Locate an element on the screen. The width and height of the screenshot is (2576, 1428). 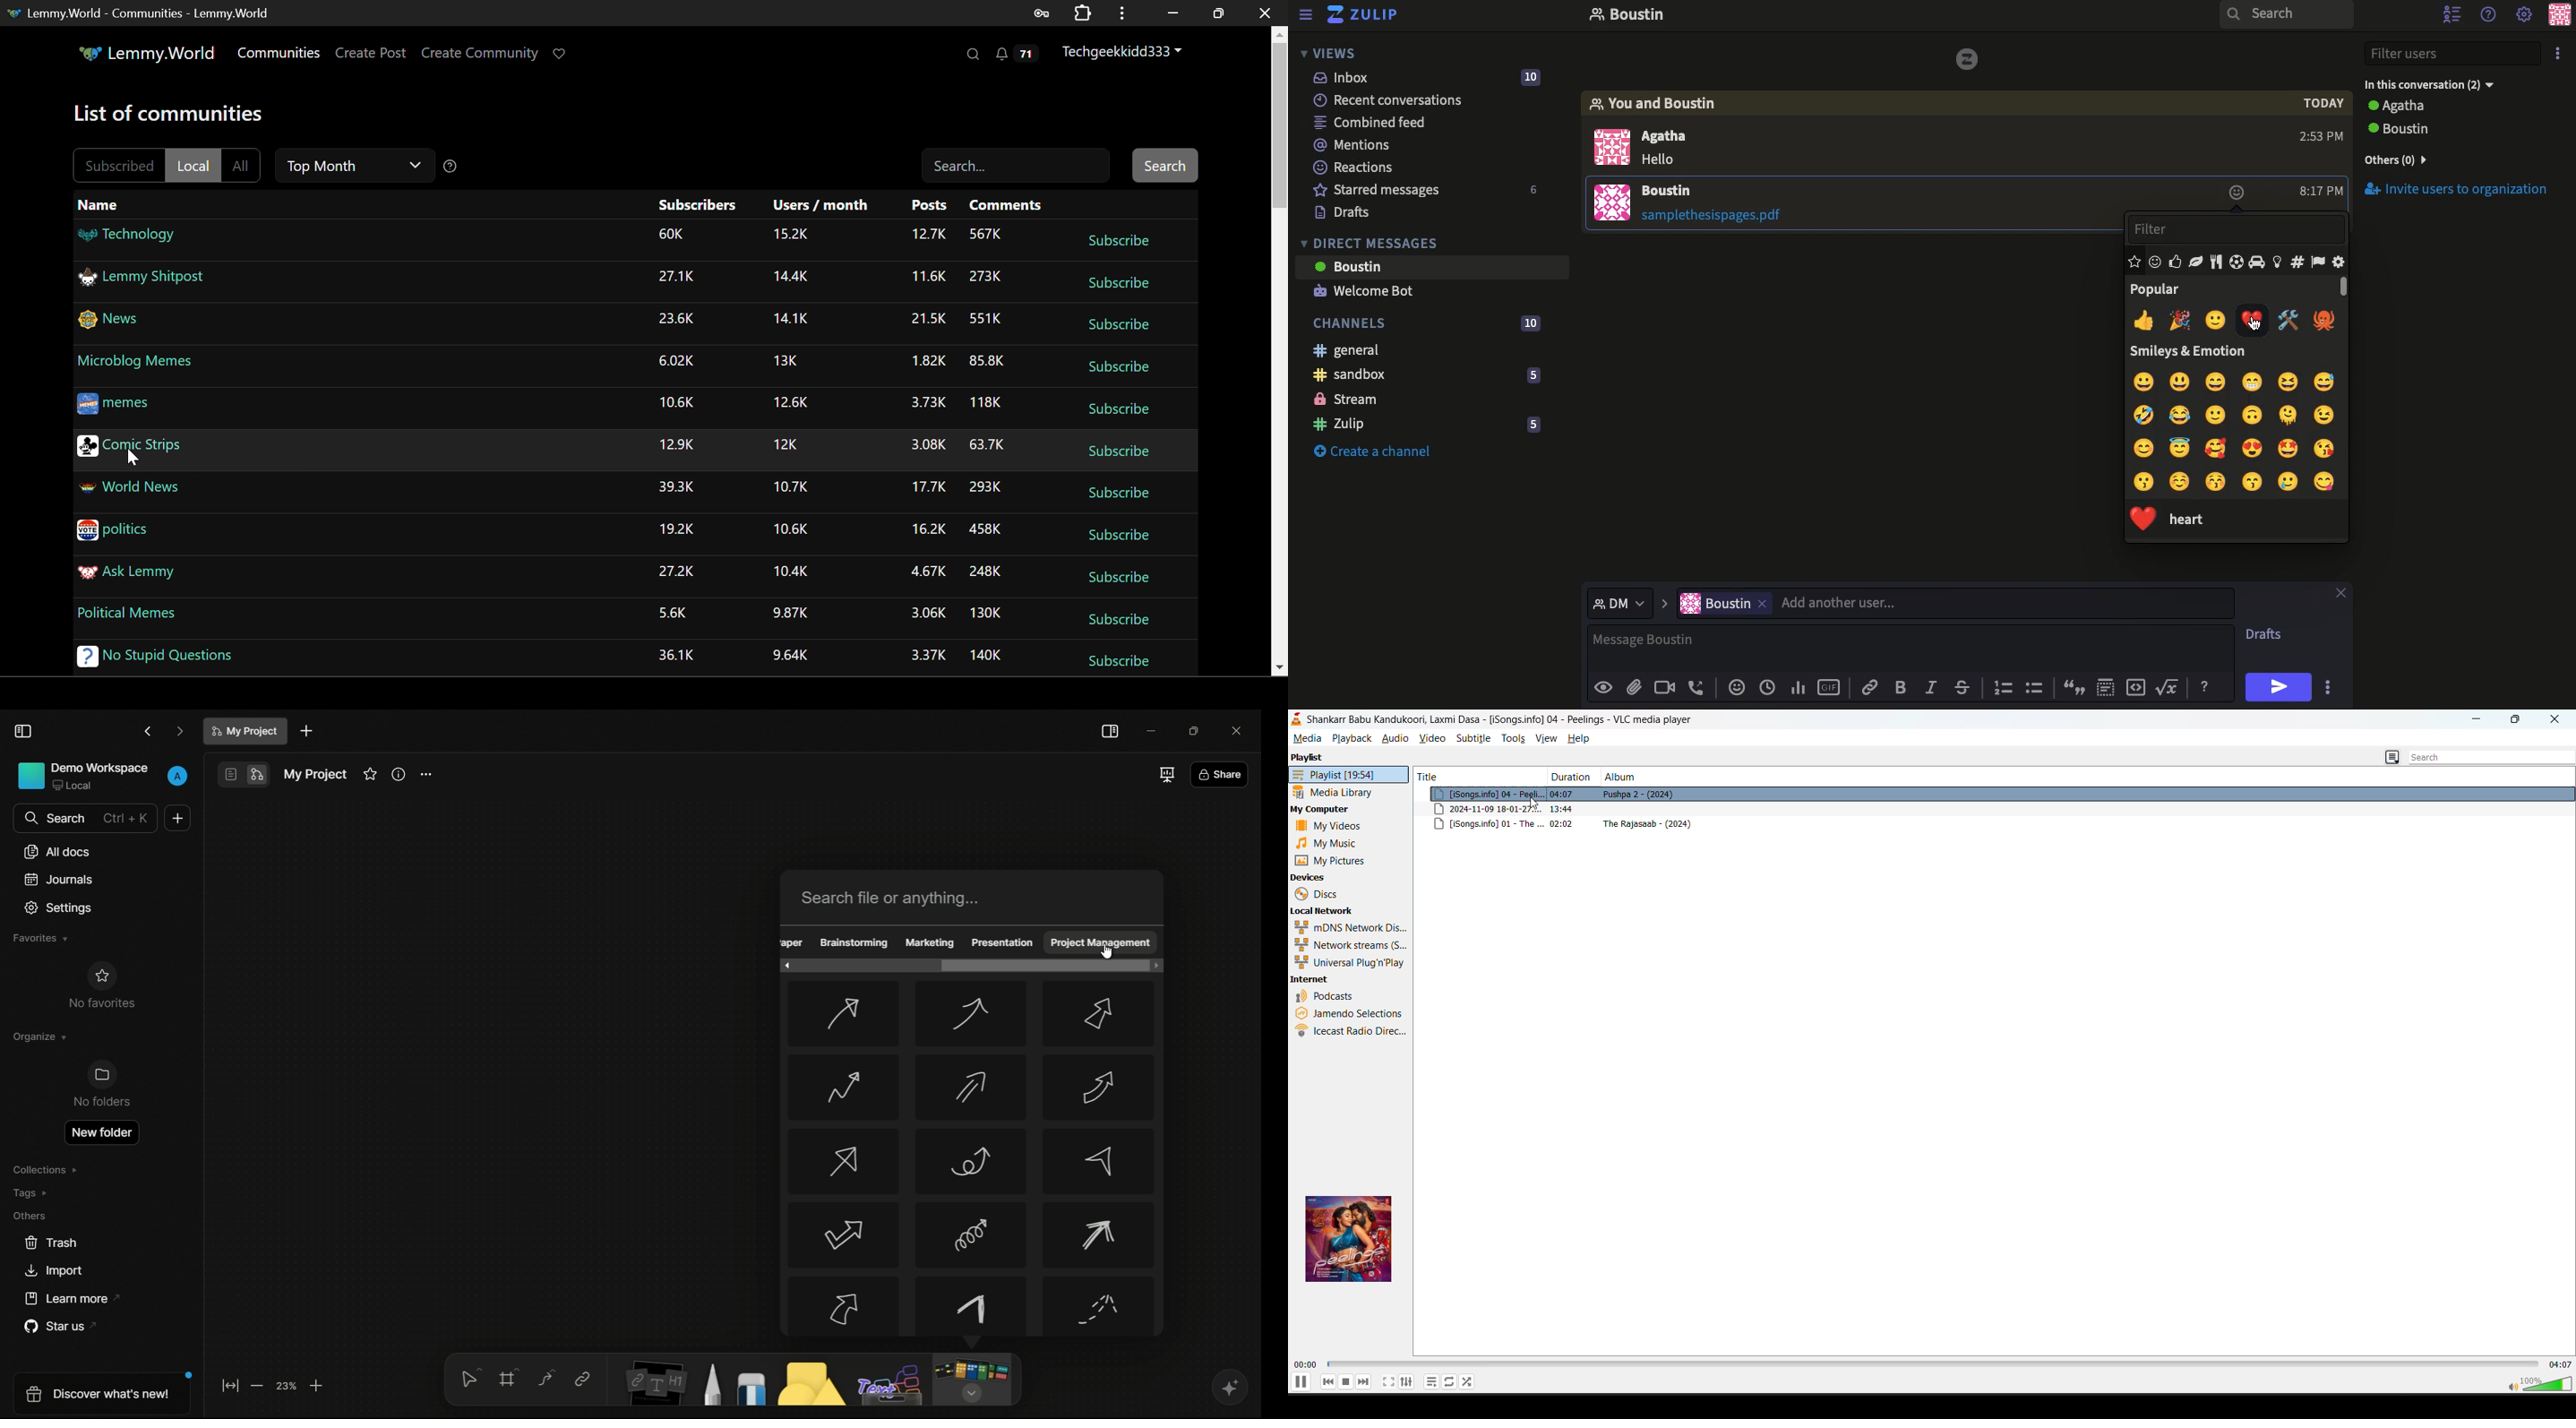
Add reaction is located at coordinates (2237, 194).